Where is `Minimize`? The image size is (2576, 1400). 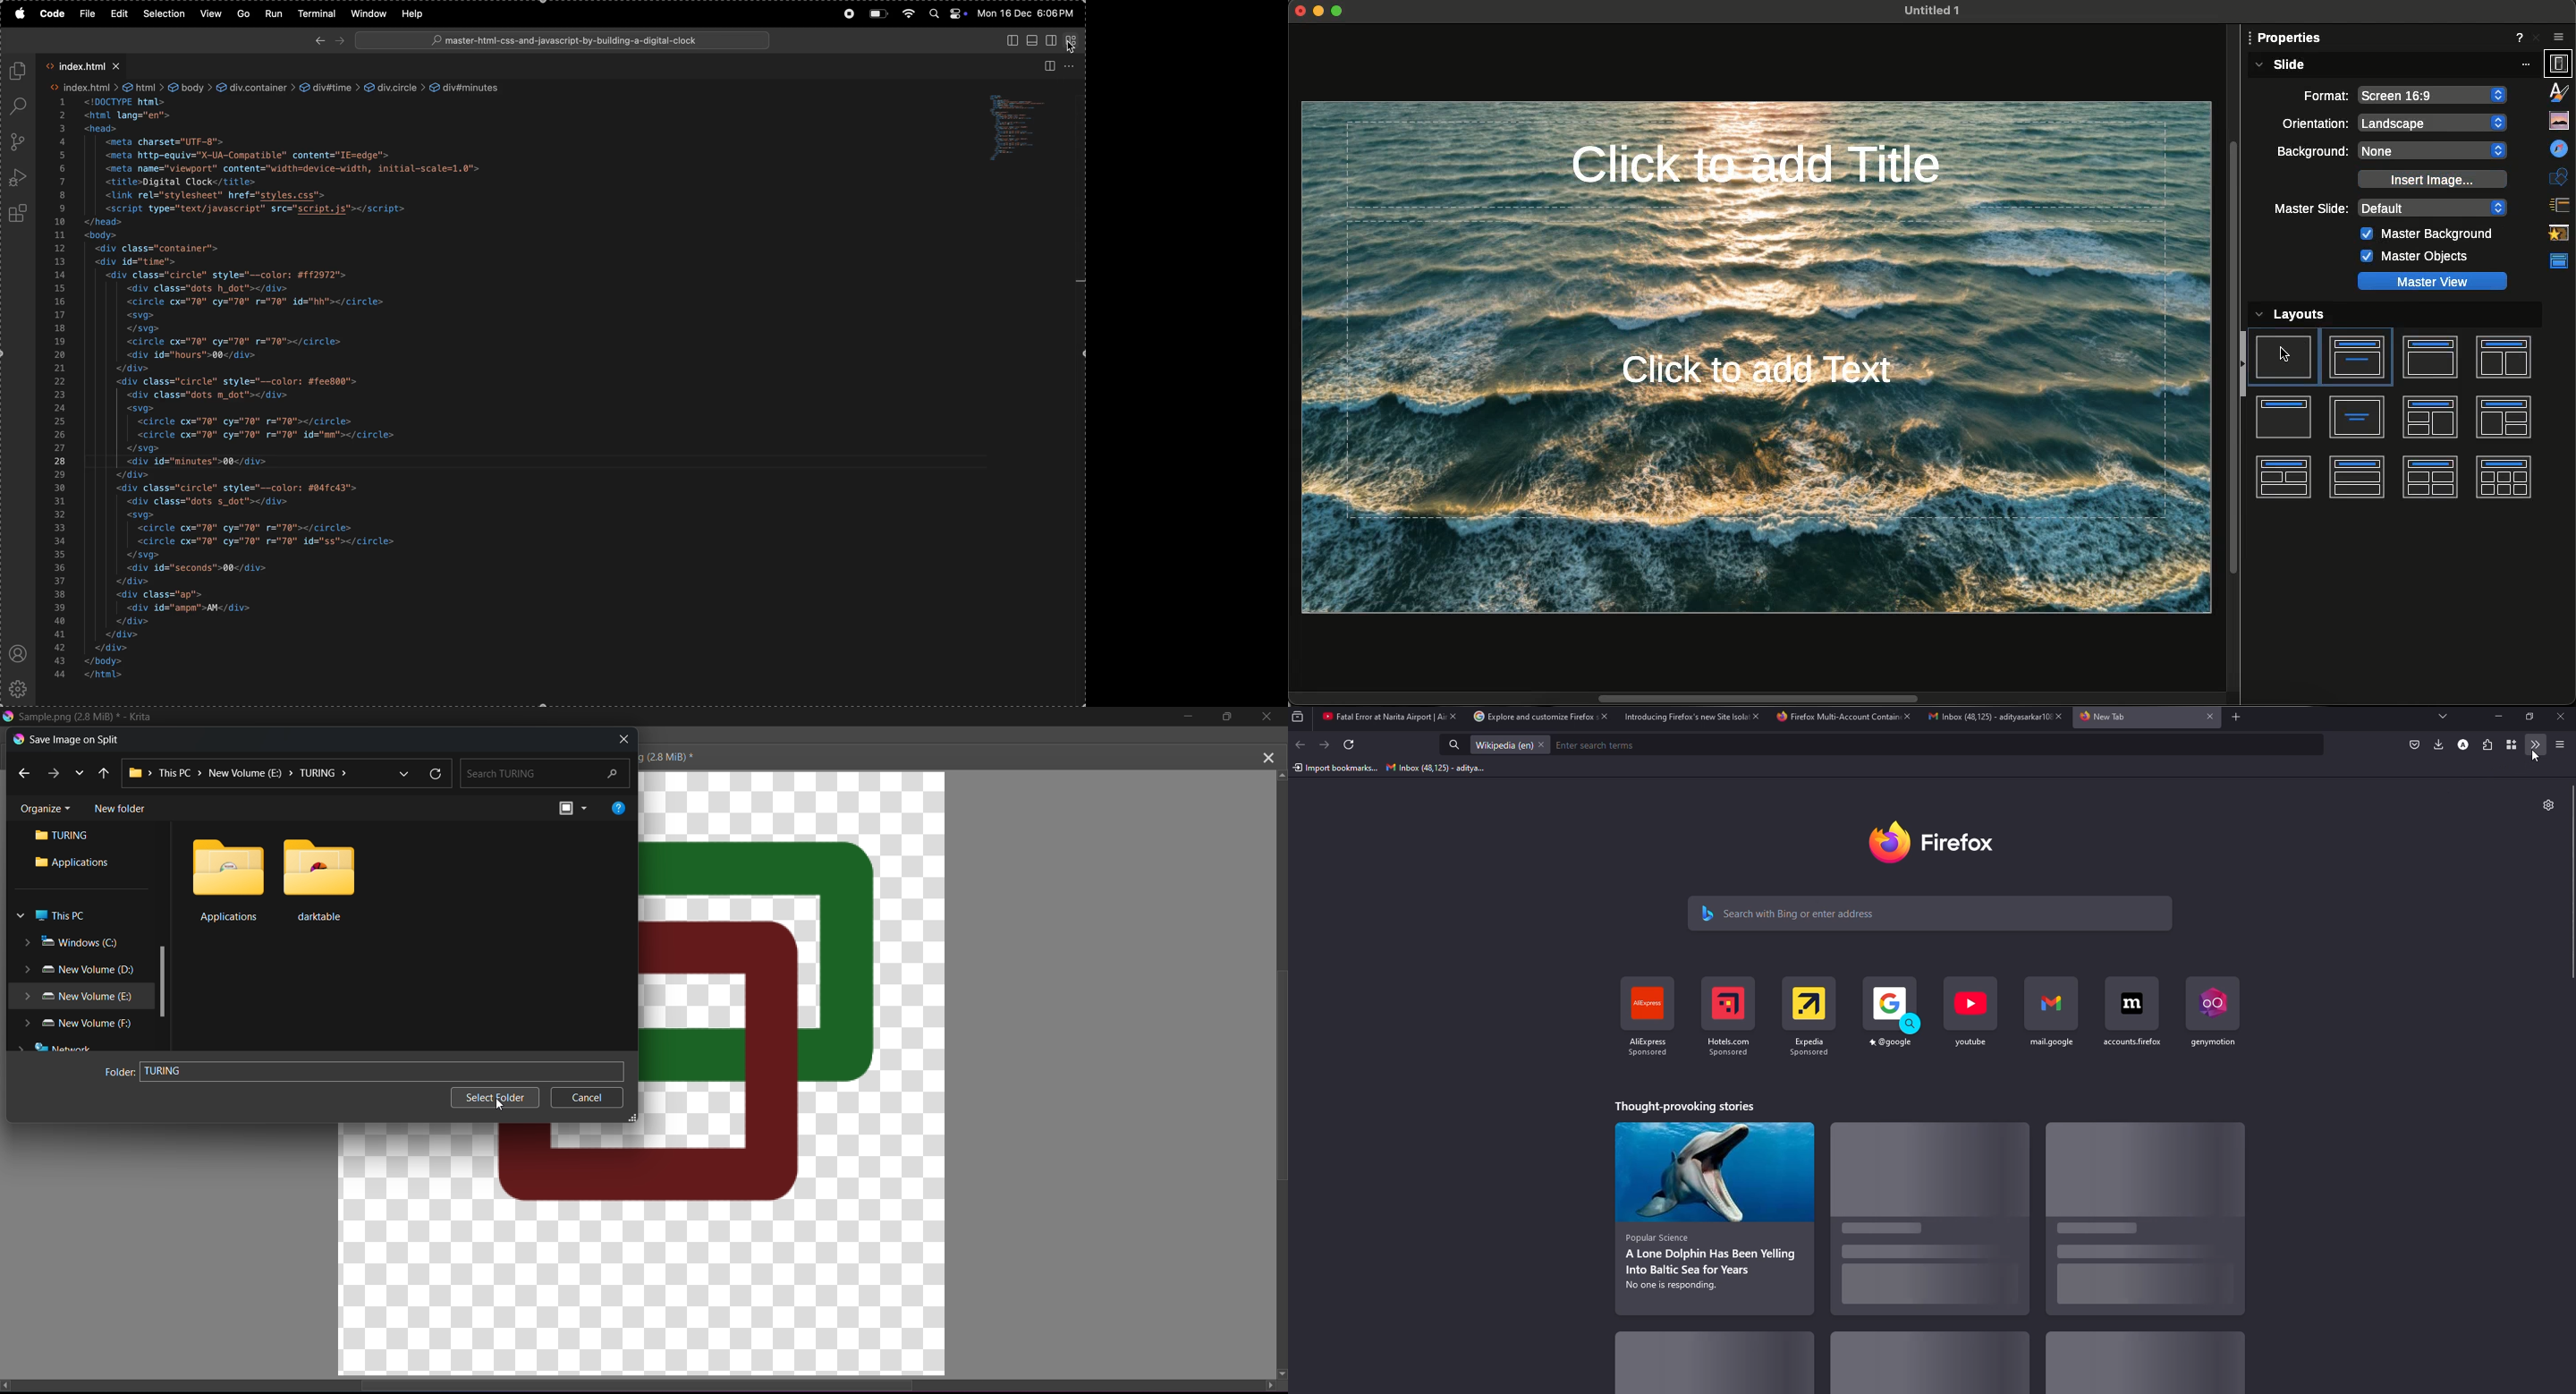
Minimize is located at coordinates (1319, 13).